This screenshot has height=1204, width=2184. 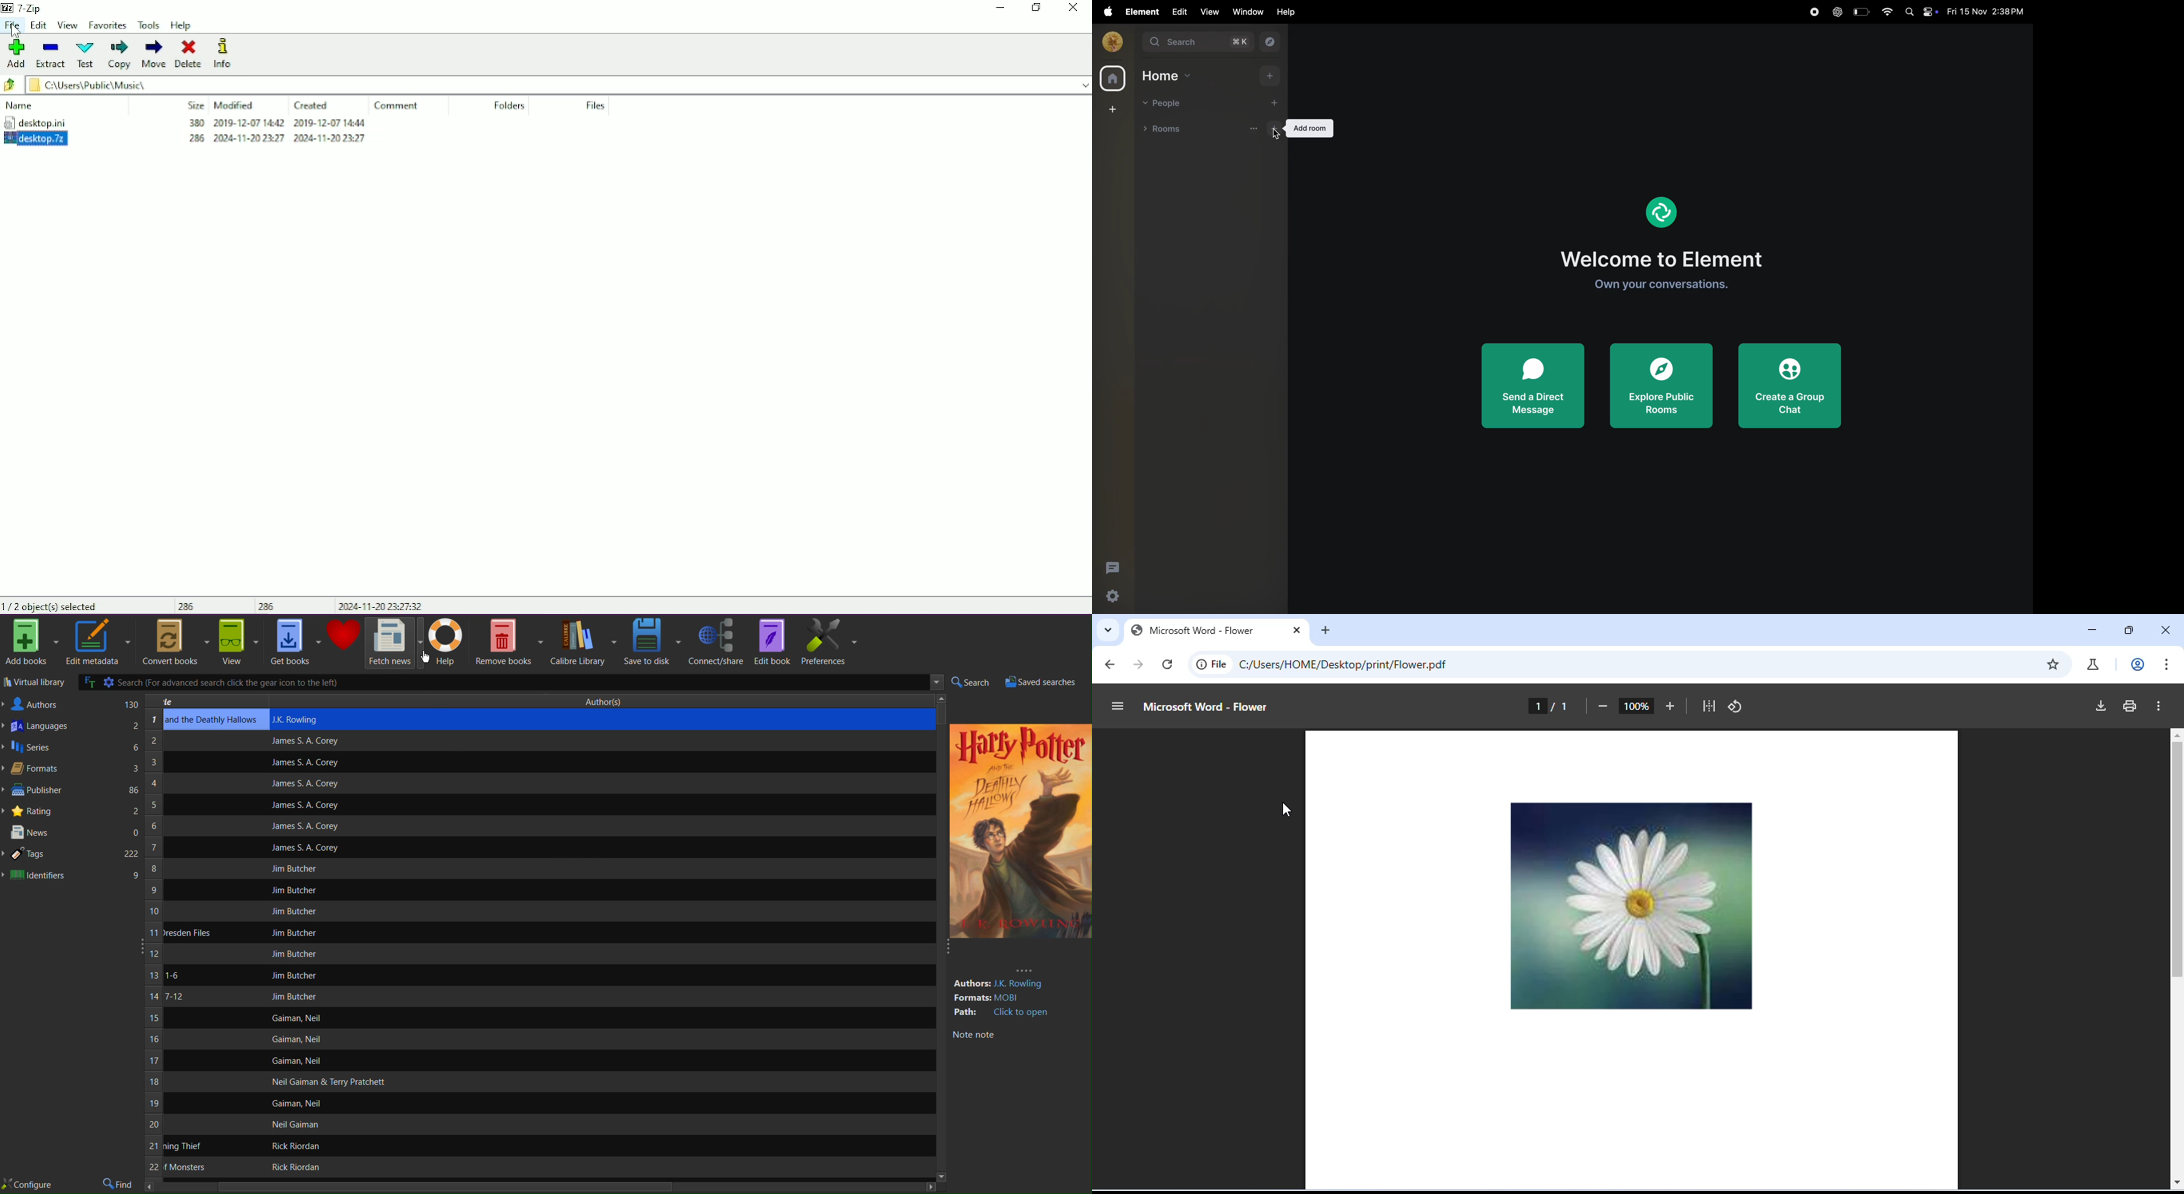 What do you see at coordinates (188, 53) in the screenshot?
I see `Delete` at bounding box center [188, 53].